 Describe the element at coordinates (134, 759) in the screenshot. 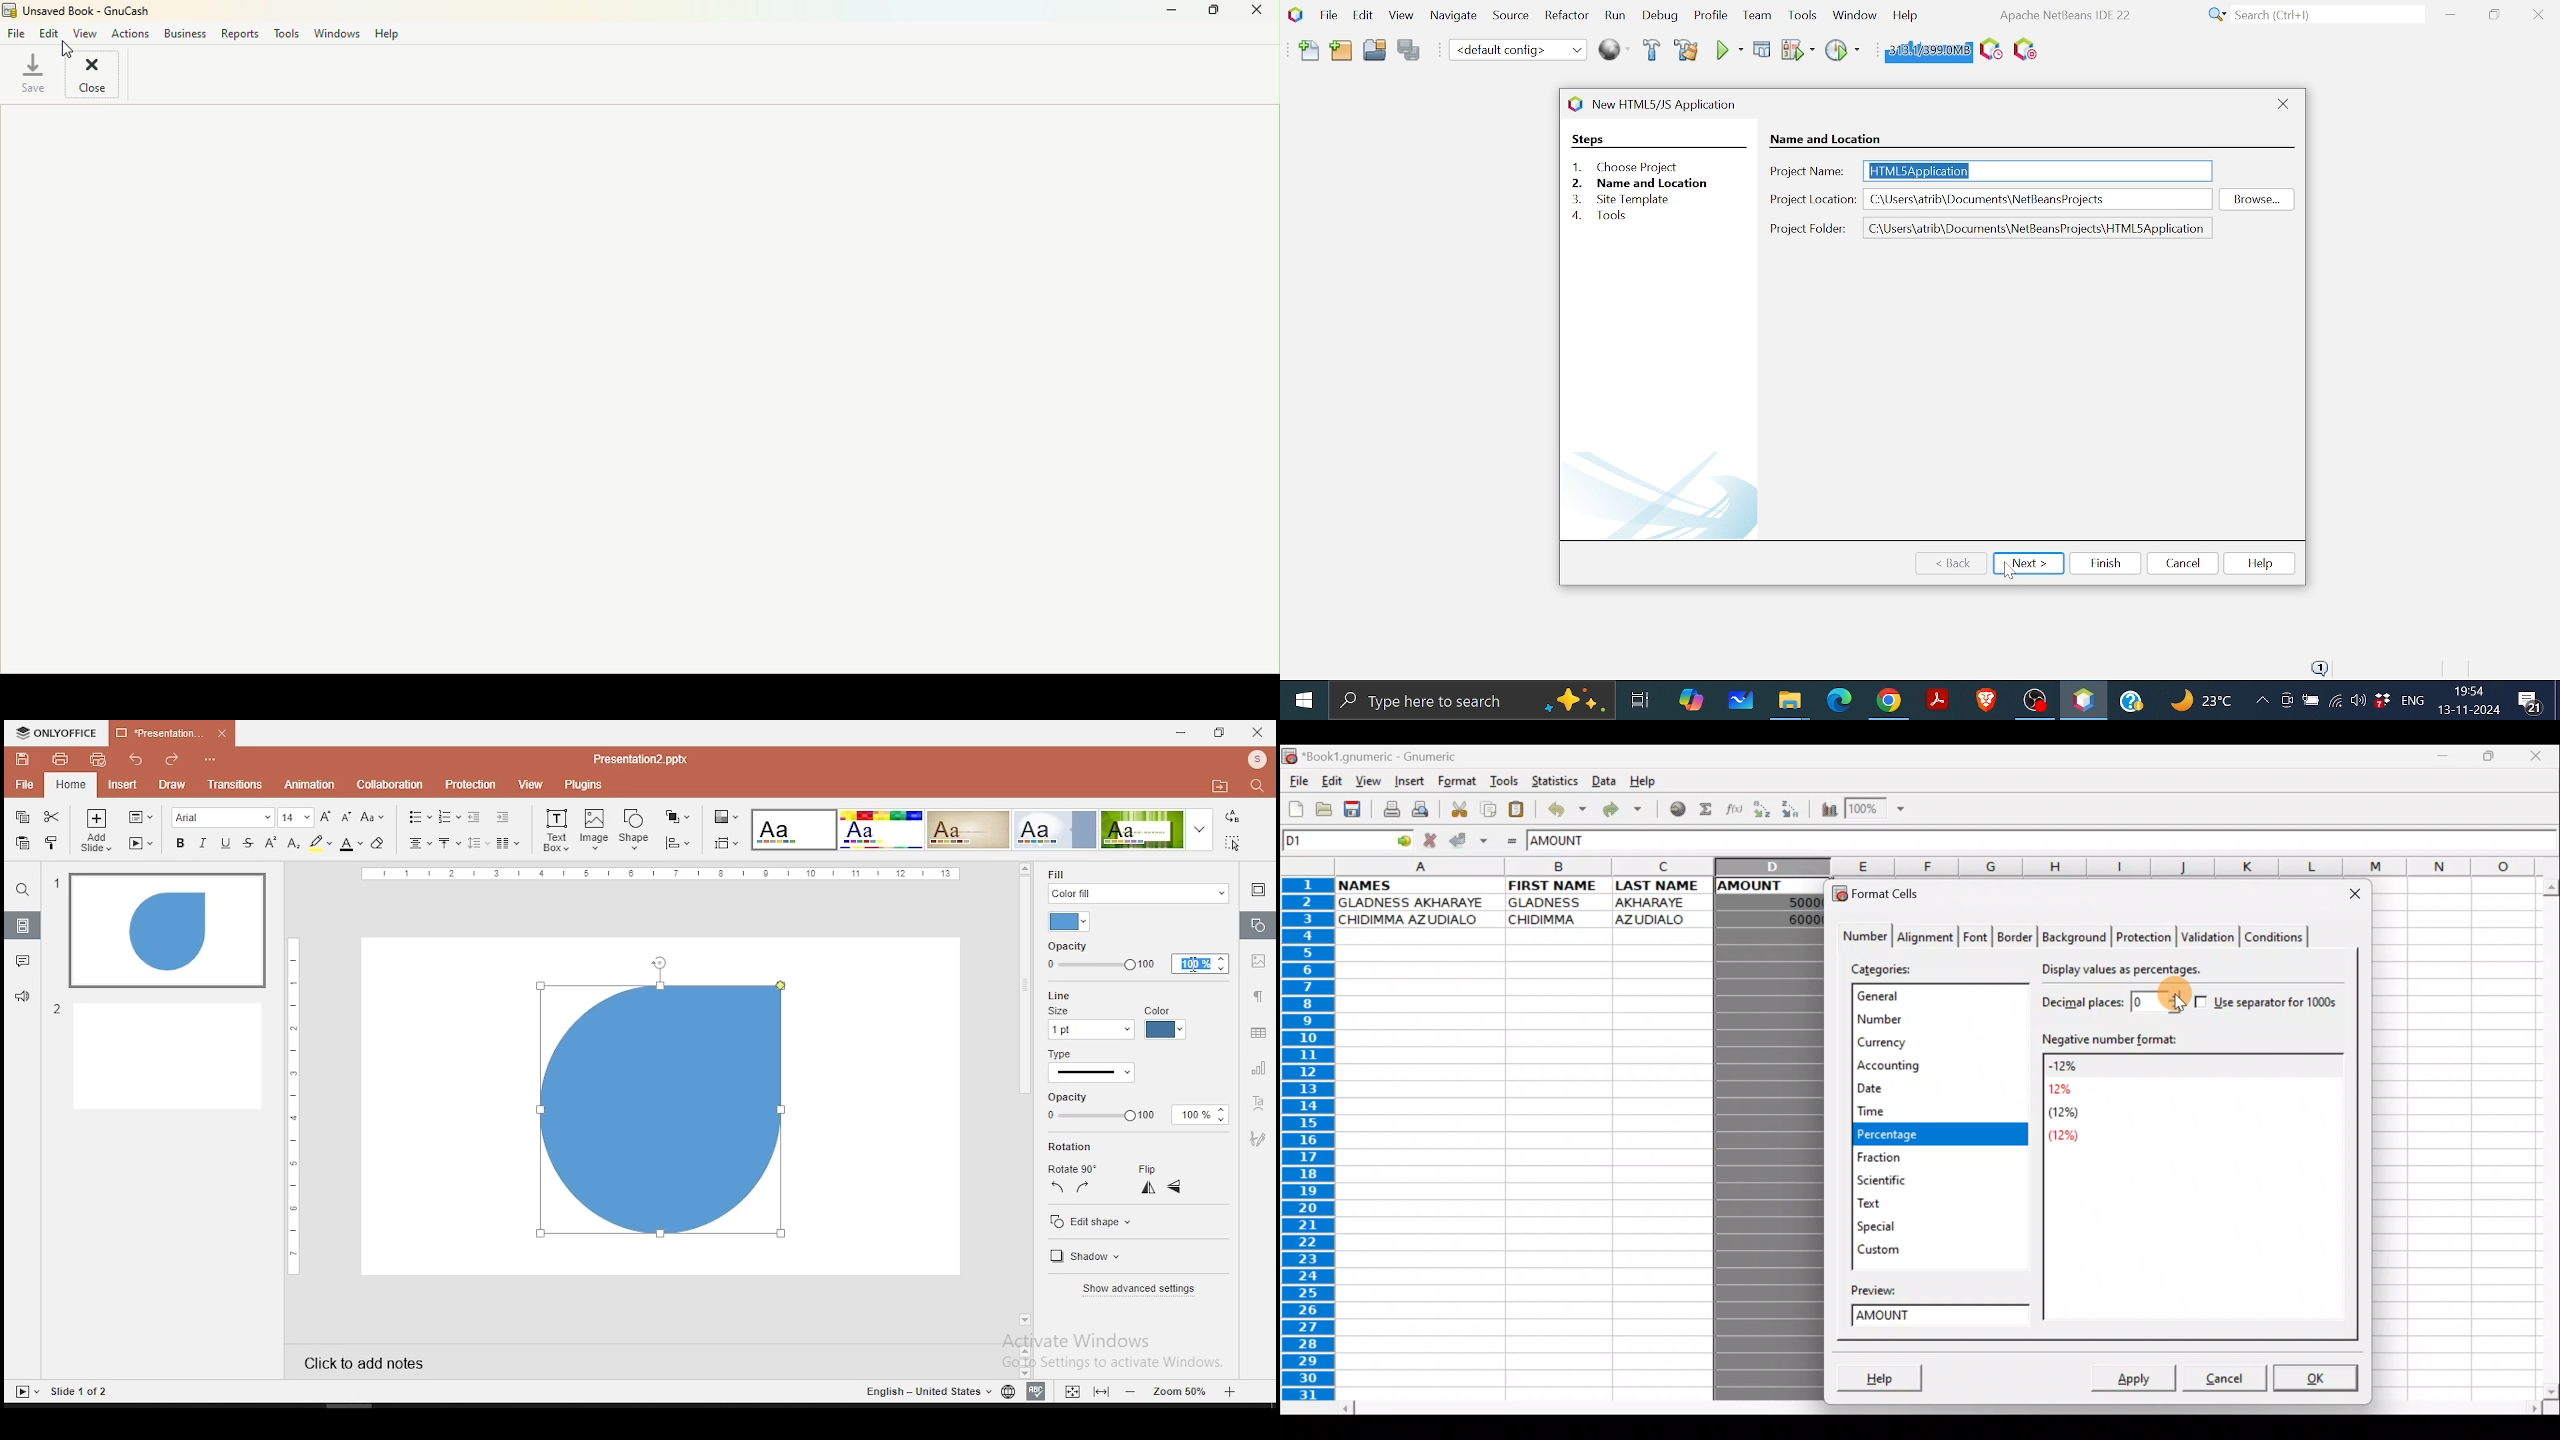

I see `undo` at that location.